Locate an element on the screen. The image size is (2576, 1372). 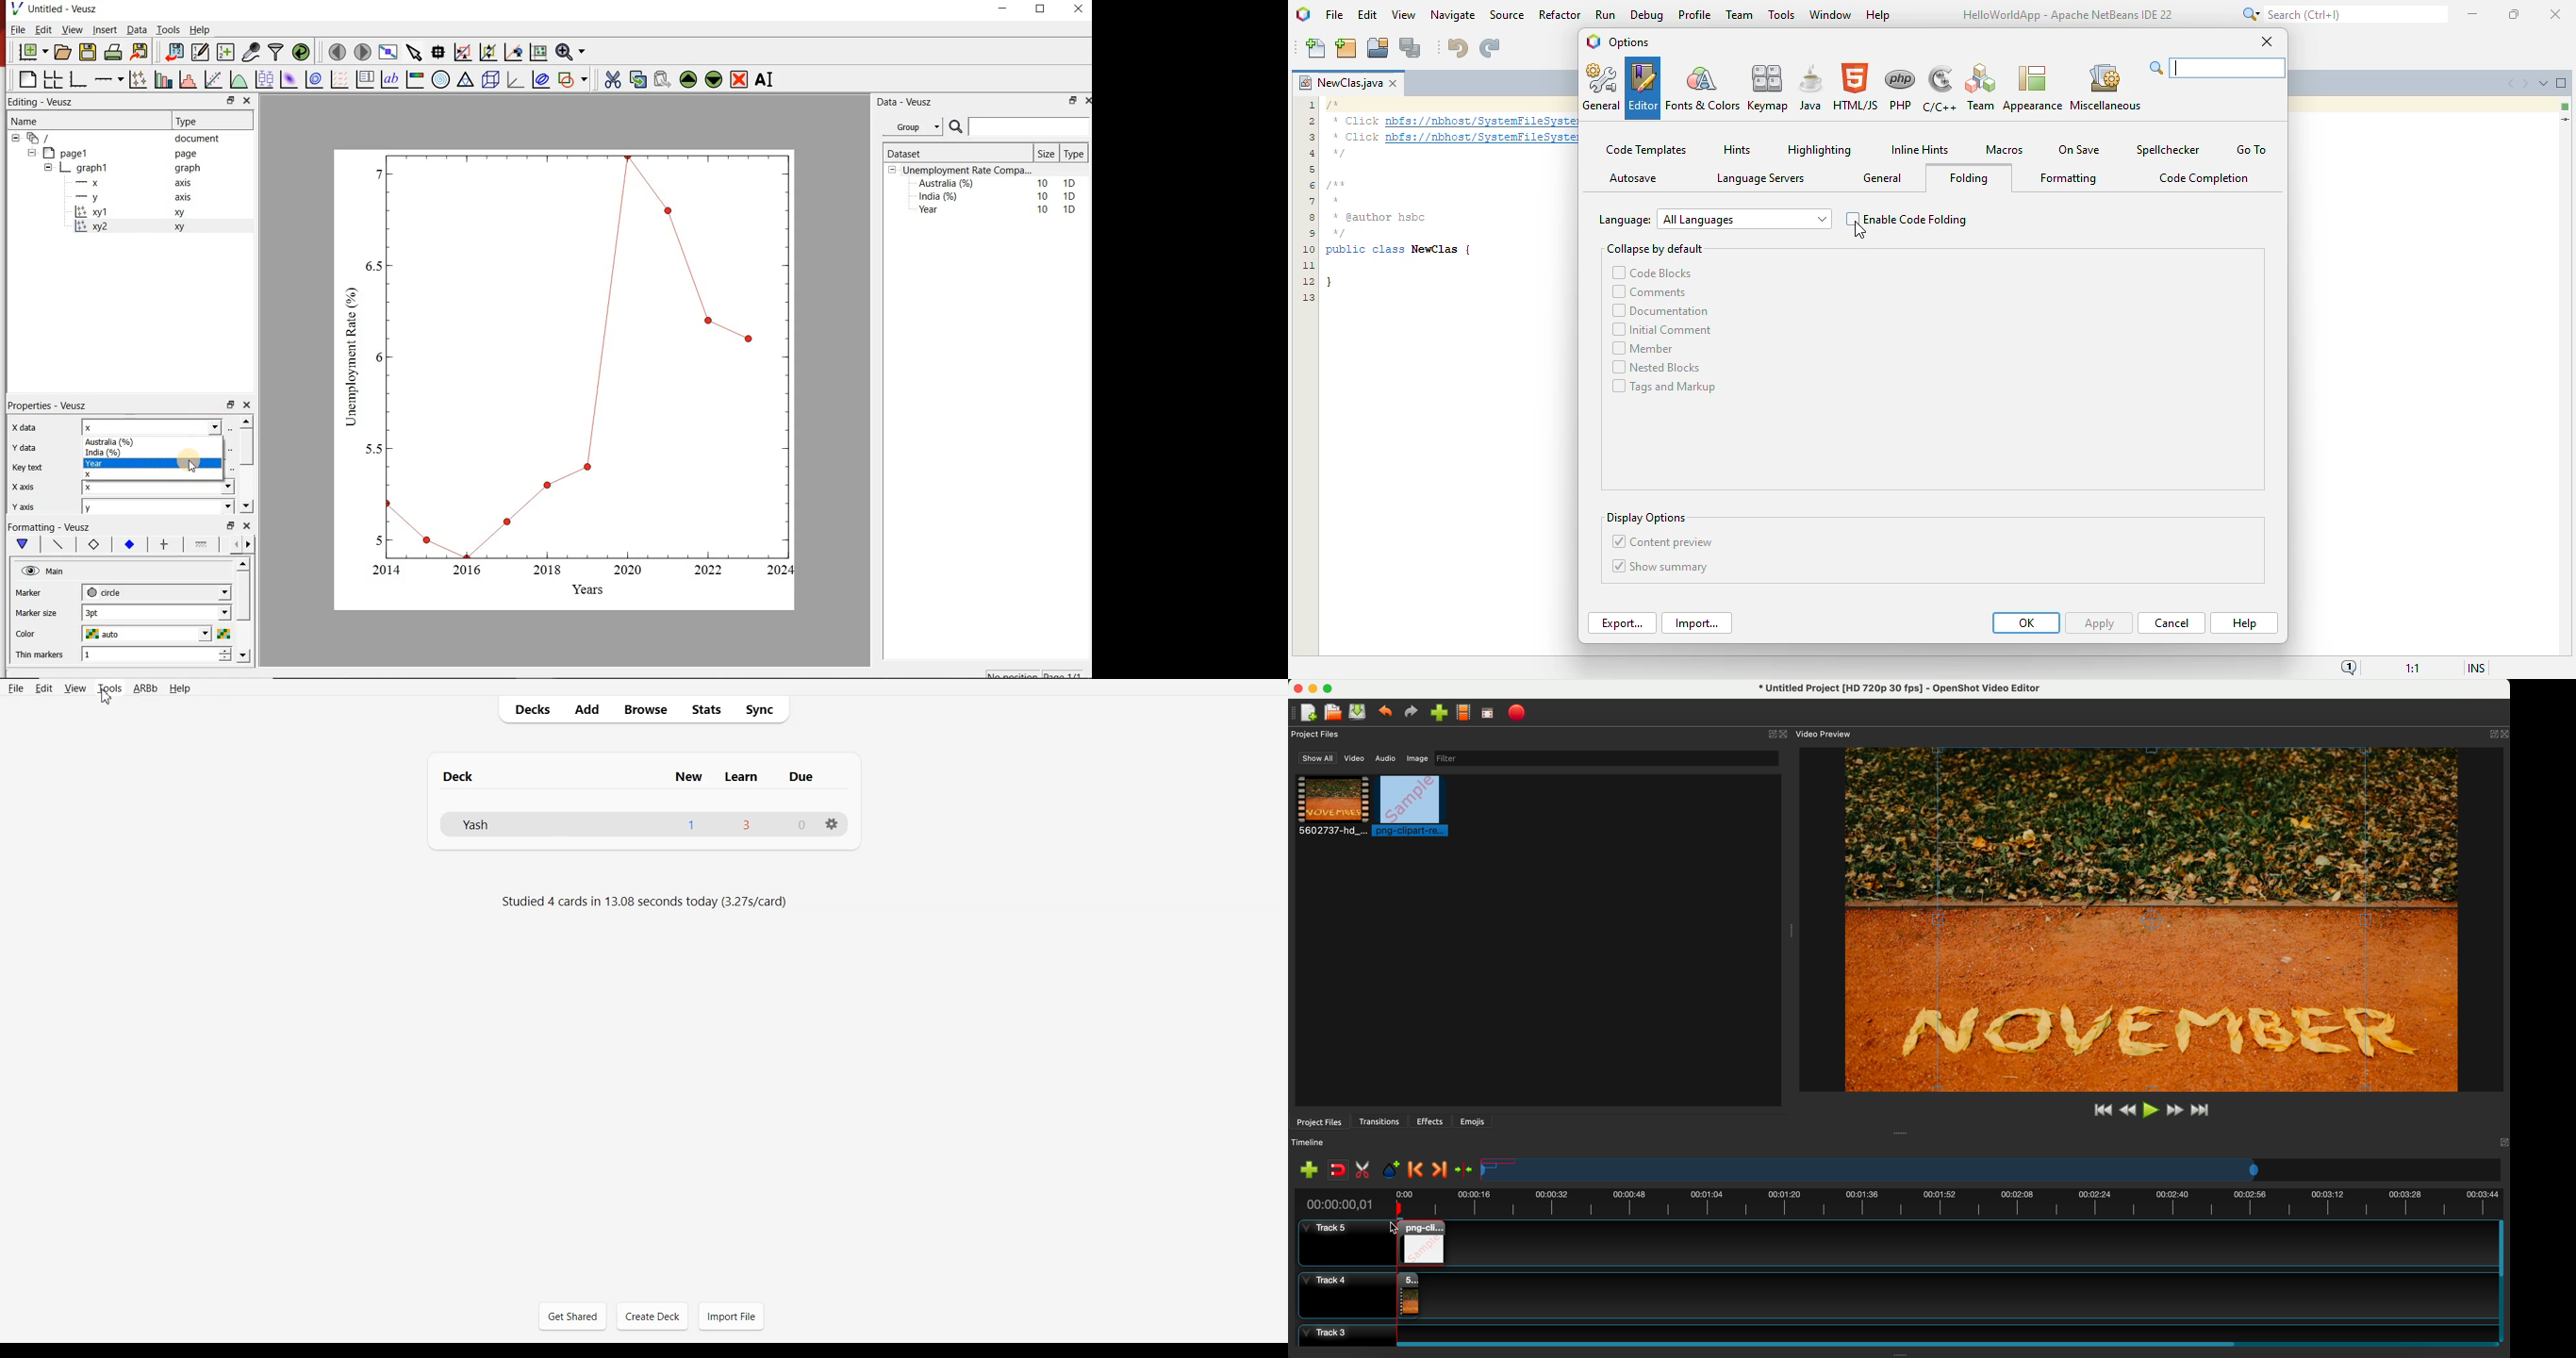
Add is located at coordinates (586, 709).